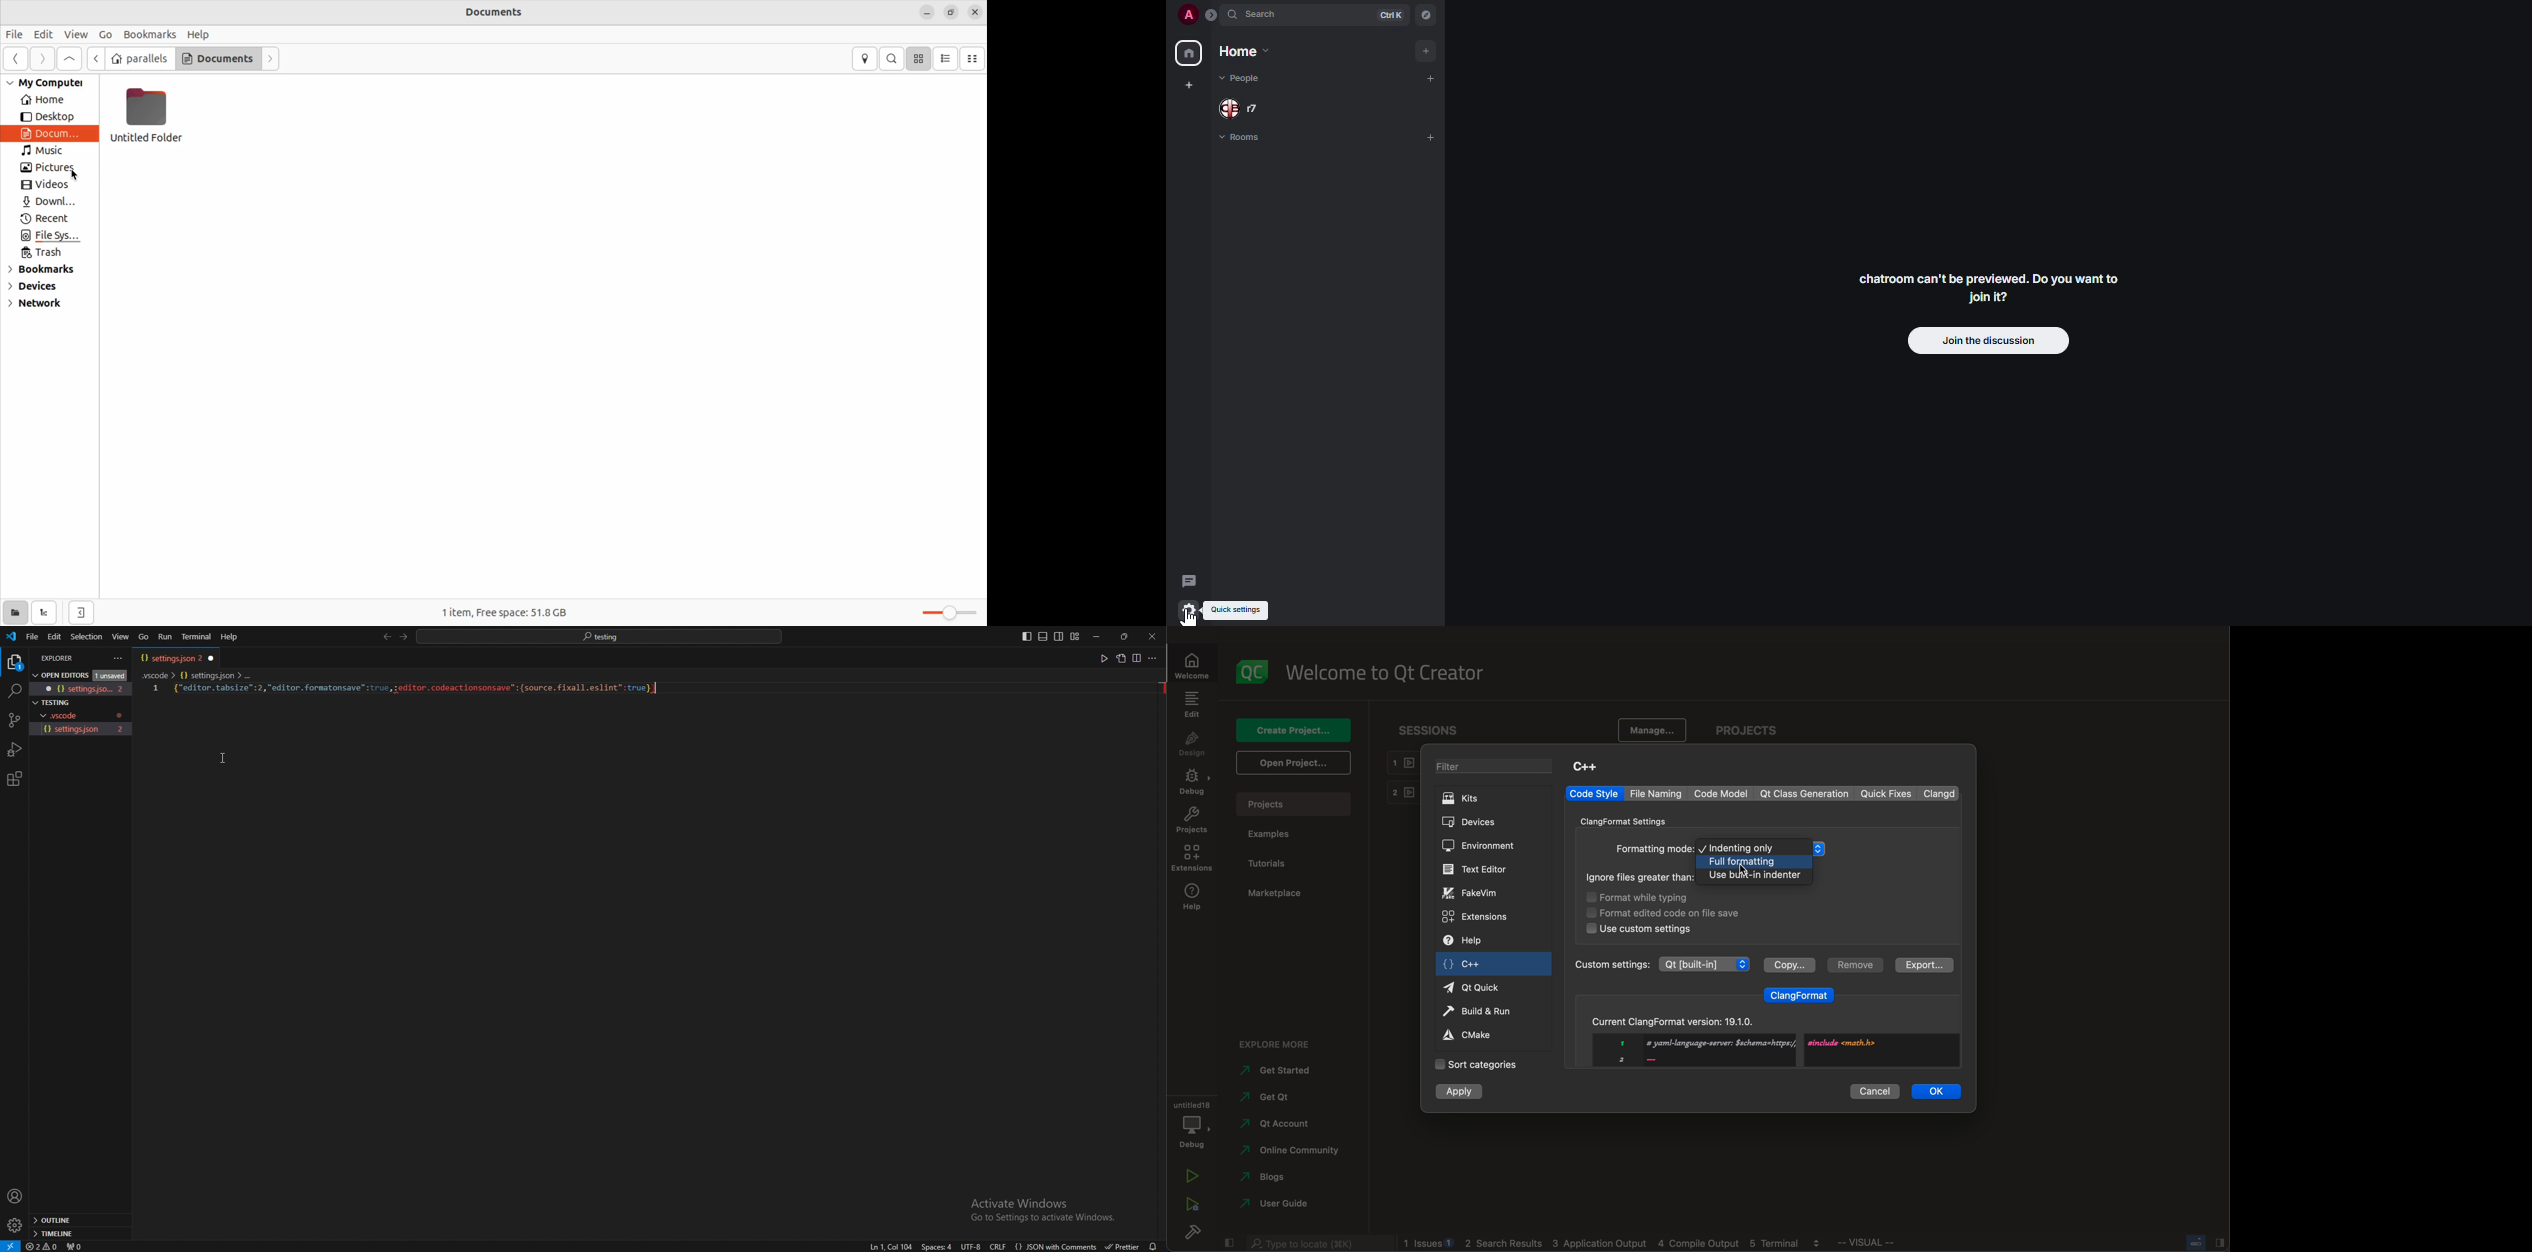  I want to click on encoding, so click(971, 1247).